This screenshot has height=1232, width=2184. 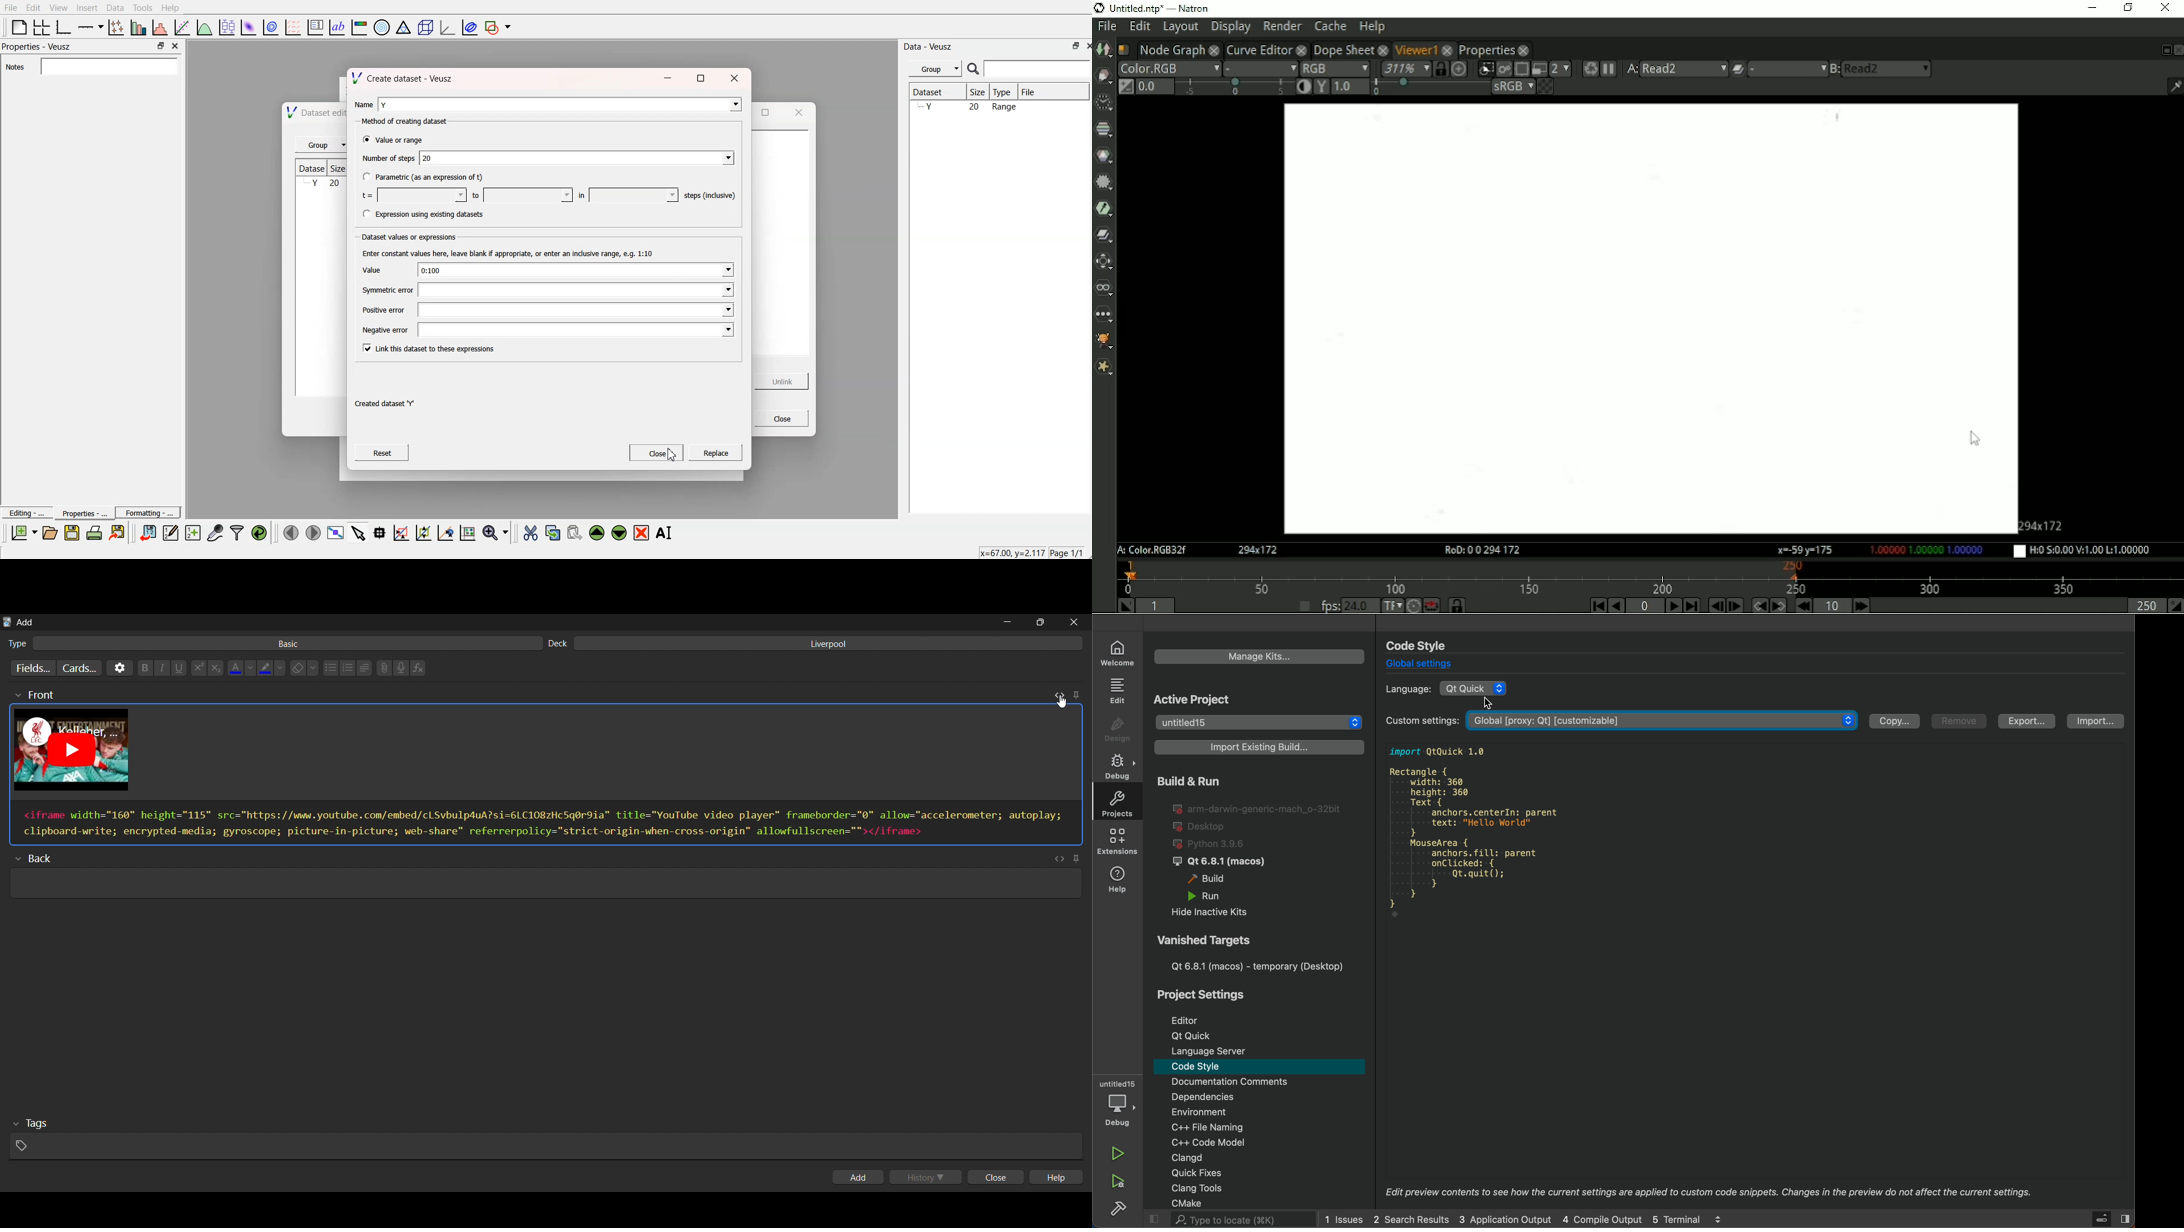 What do you see at coordinates (381, 532) in the screenshot?
I see `read data point on the graph` at bounding box center [381, 532].